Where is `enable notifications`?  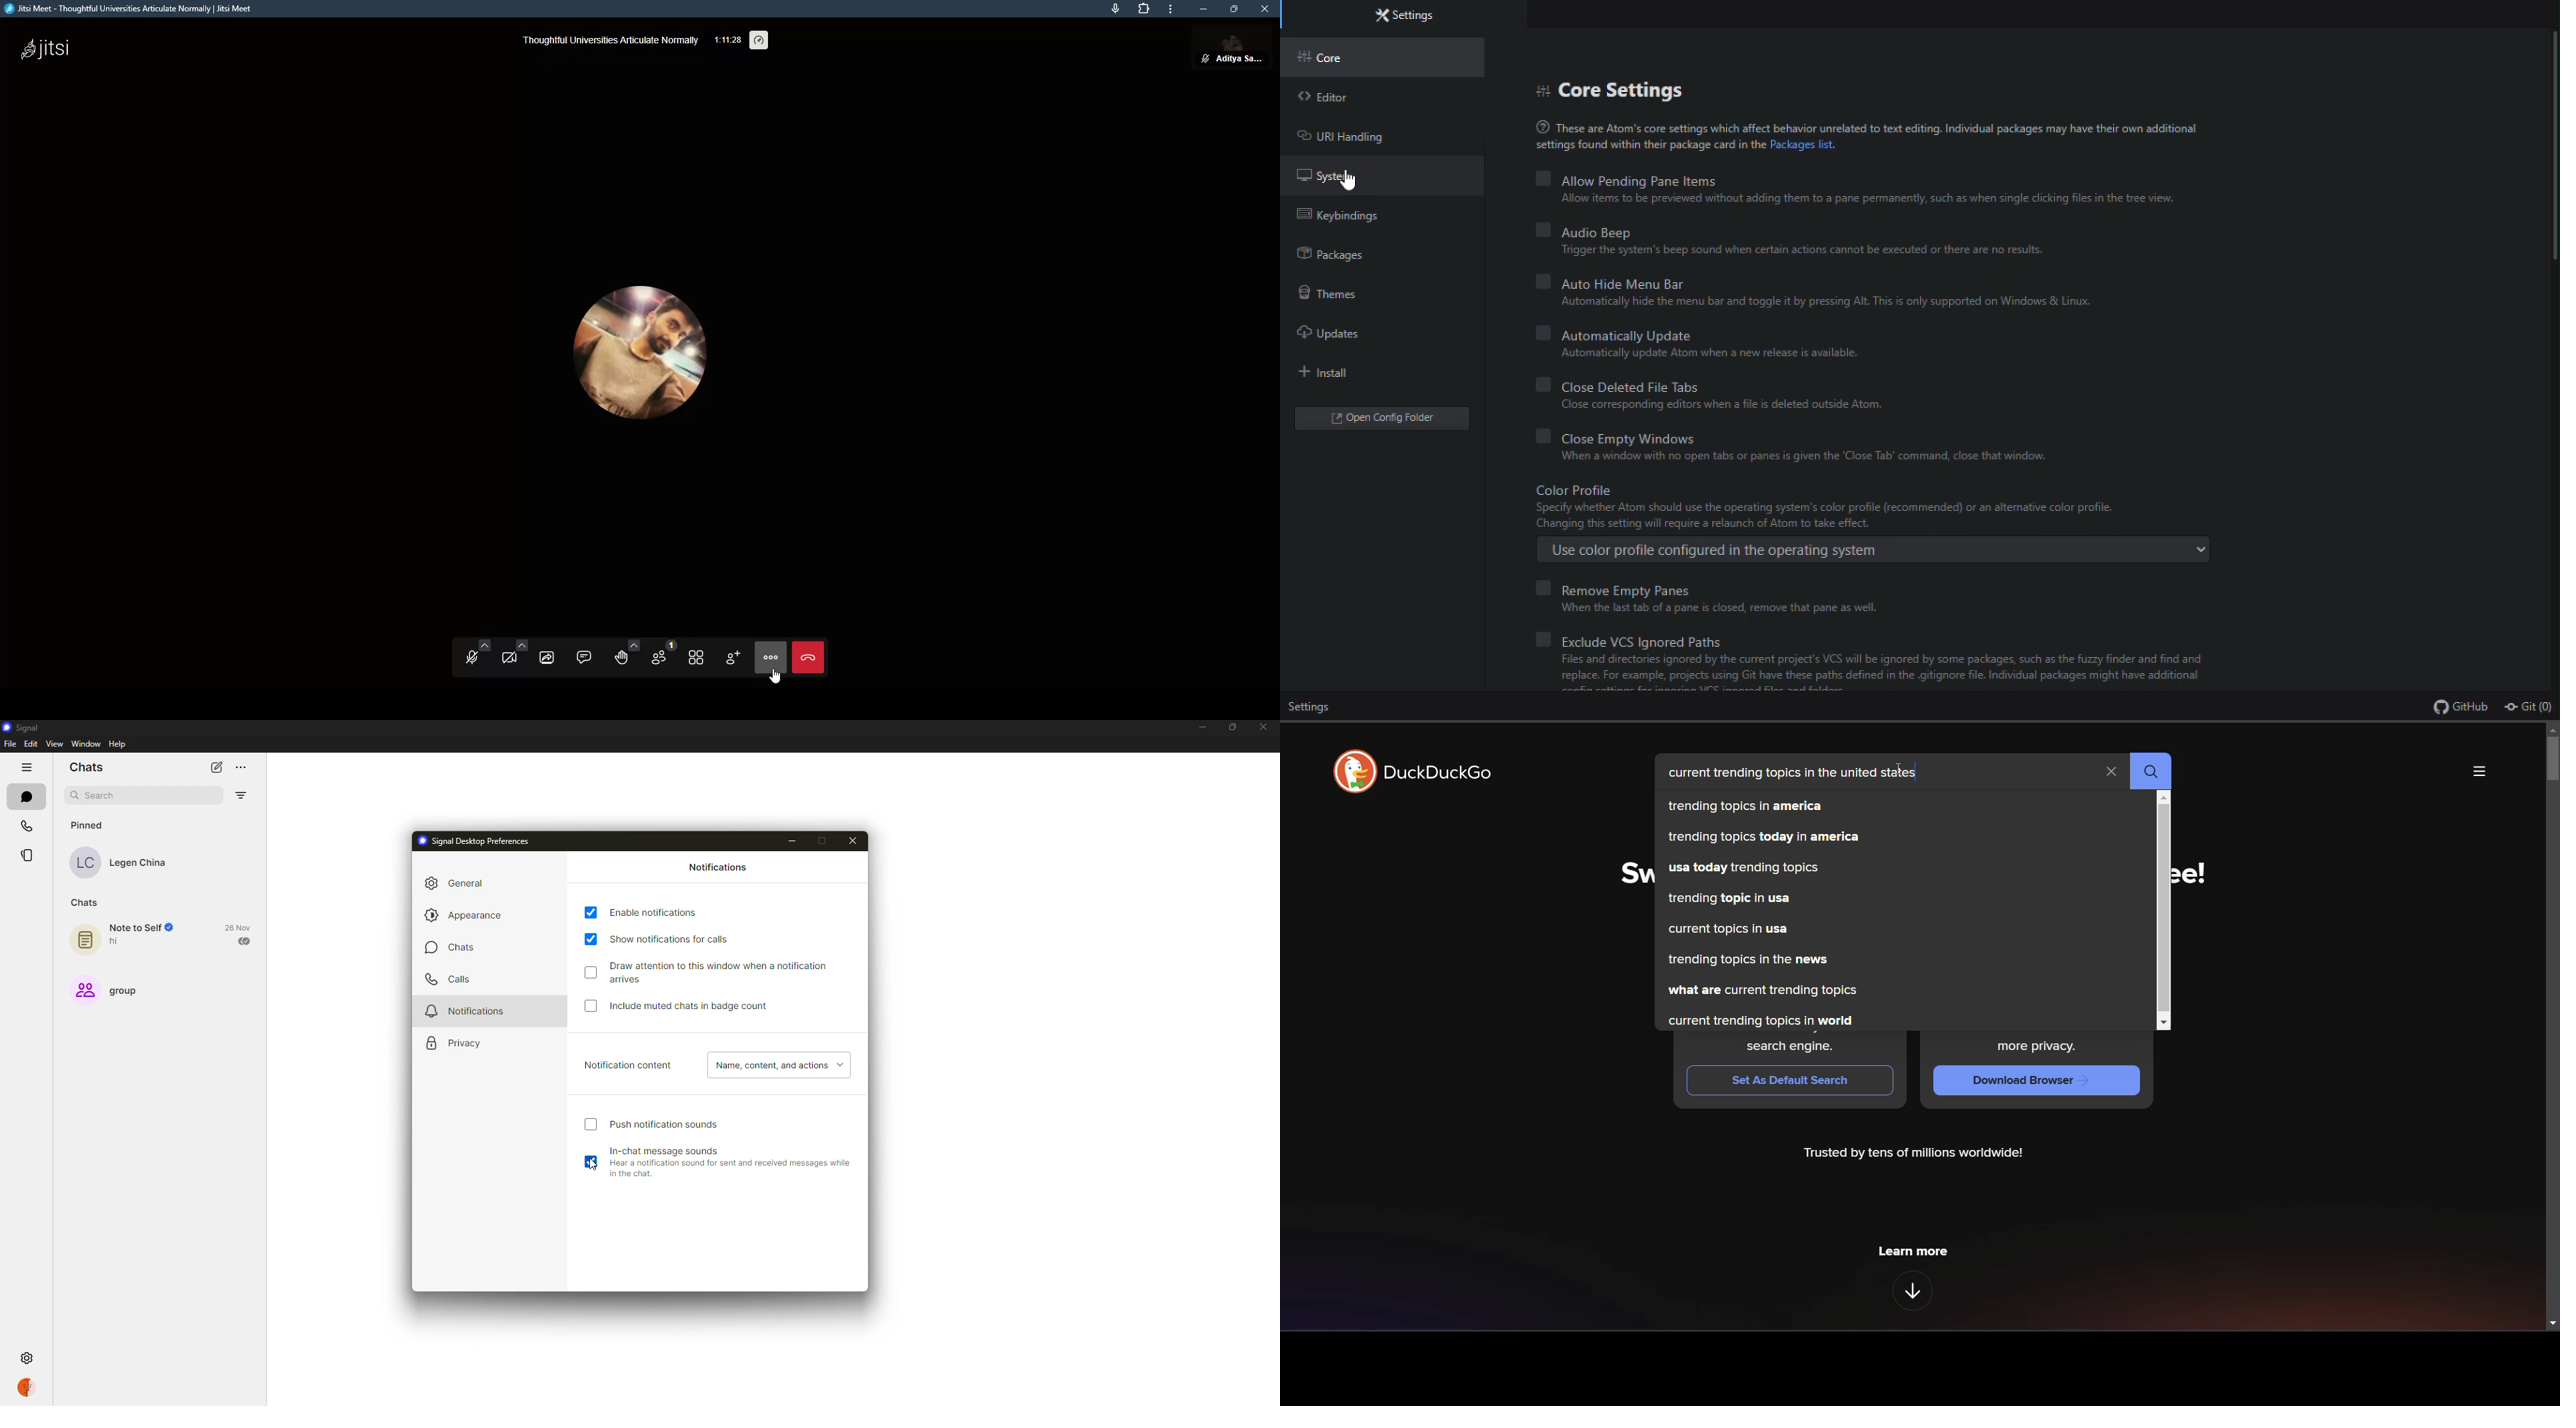
enable notifications is located at coordinates (655, 912).